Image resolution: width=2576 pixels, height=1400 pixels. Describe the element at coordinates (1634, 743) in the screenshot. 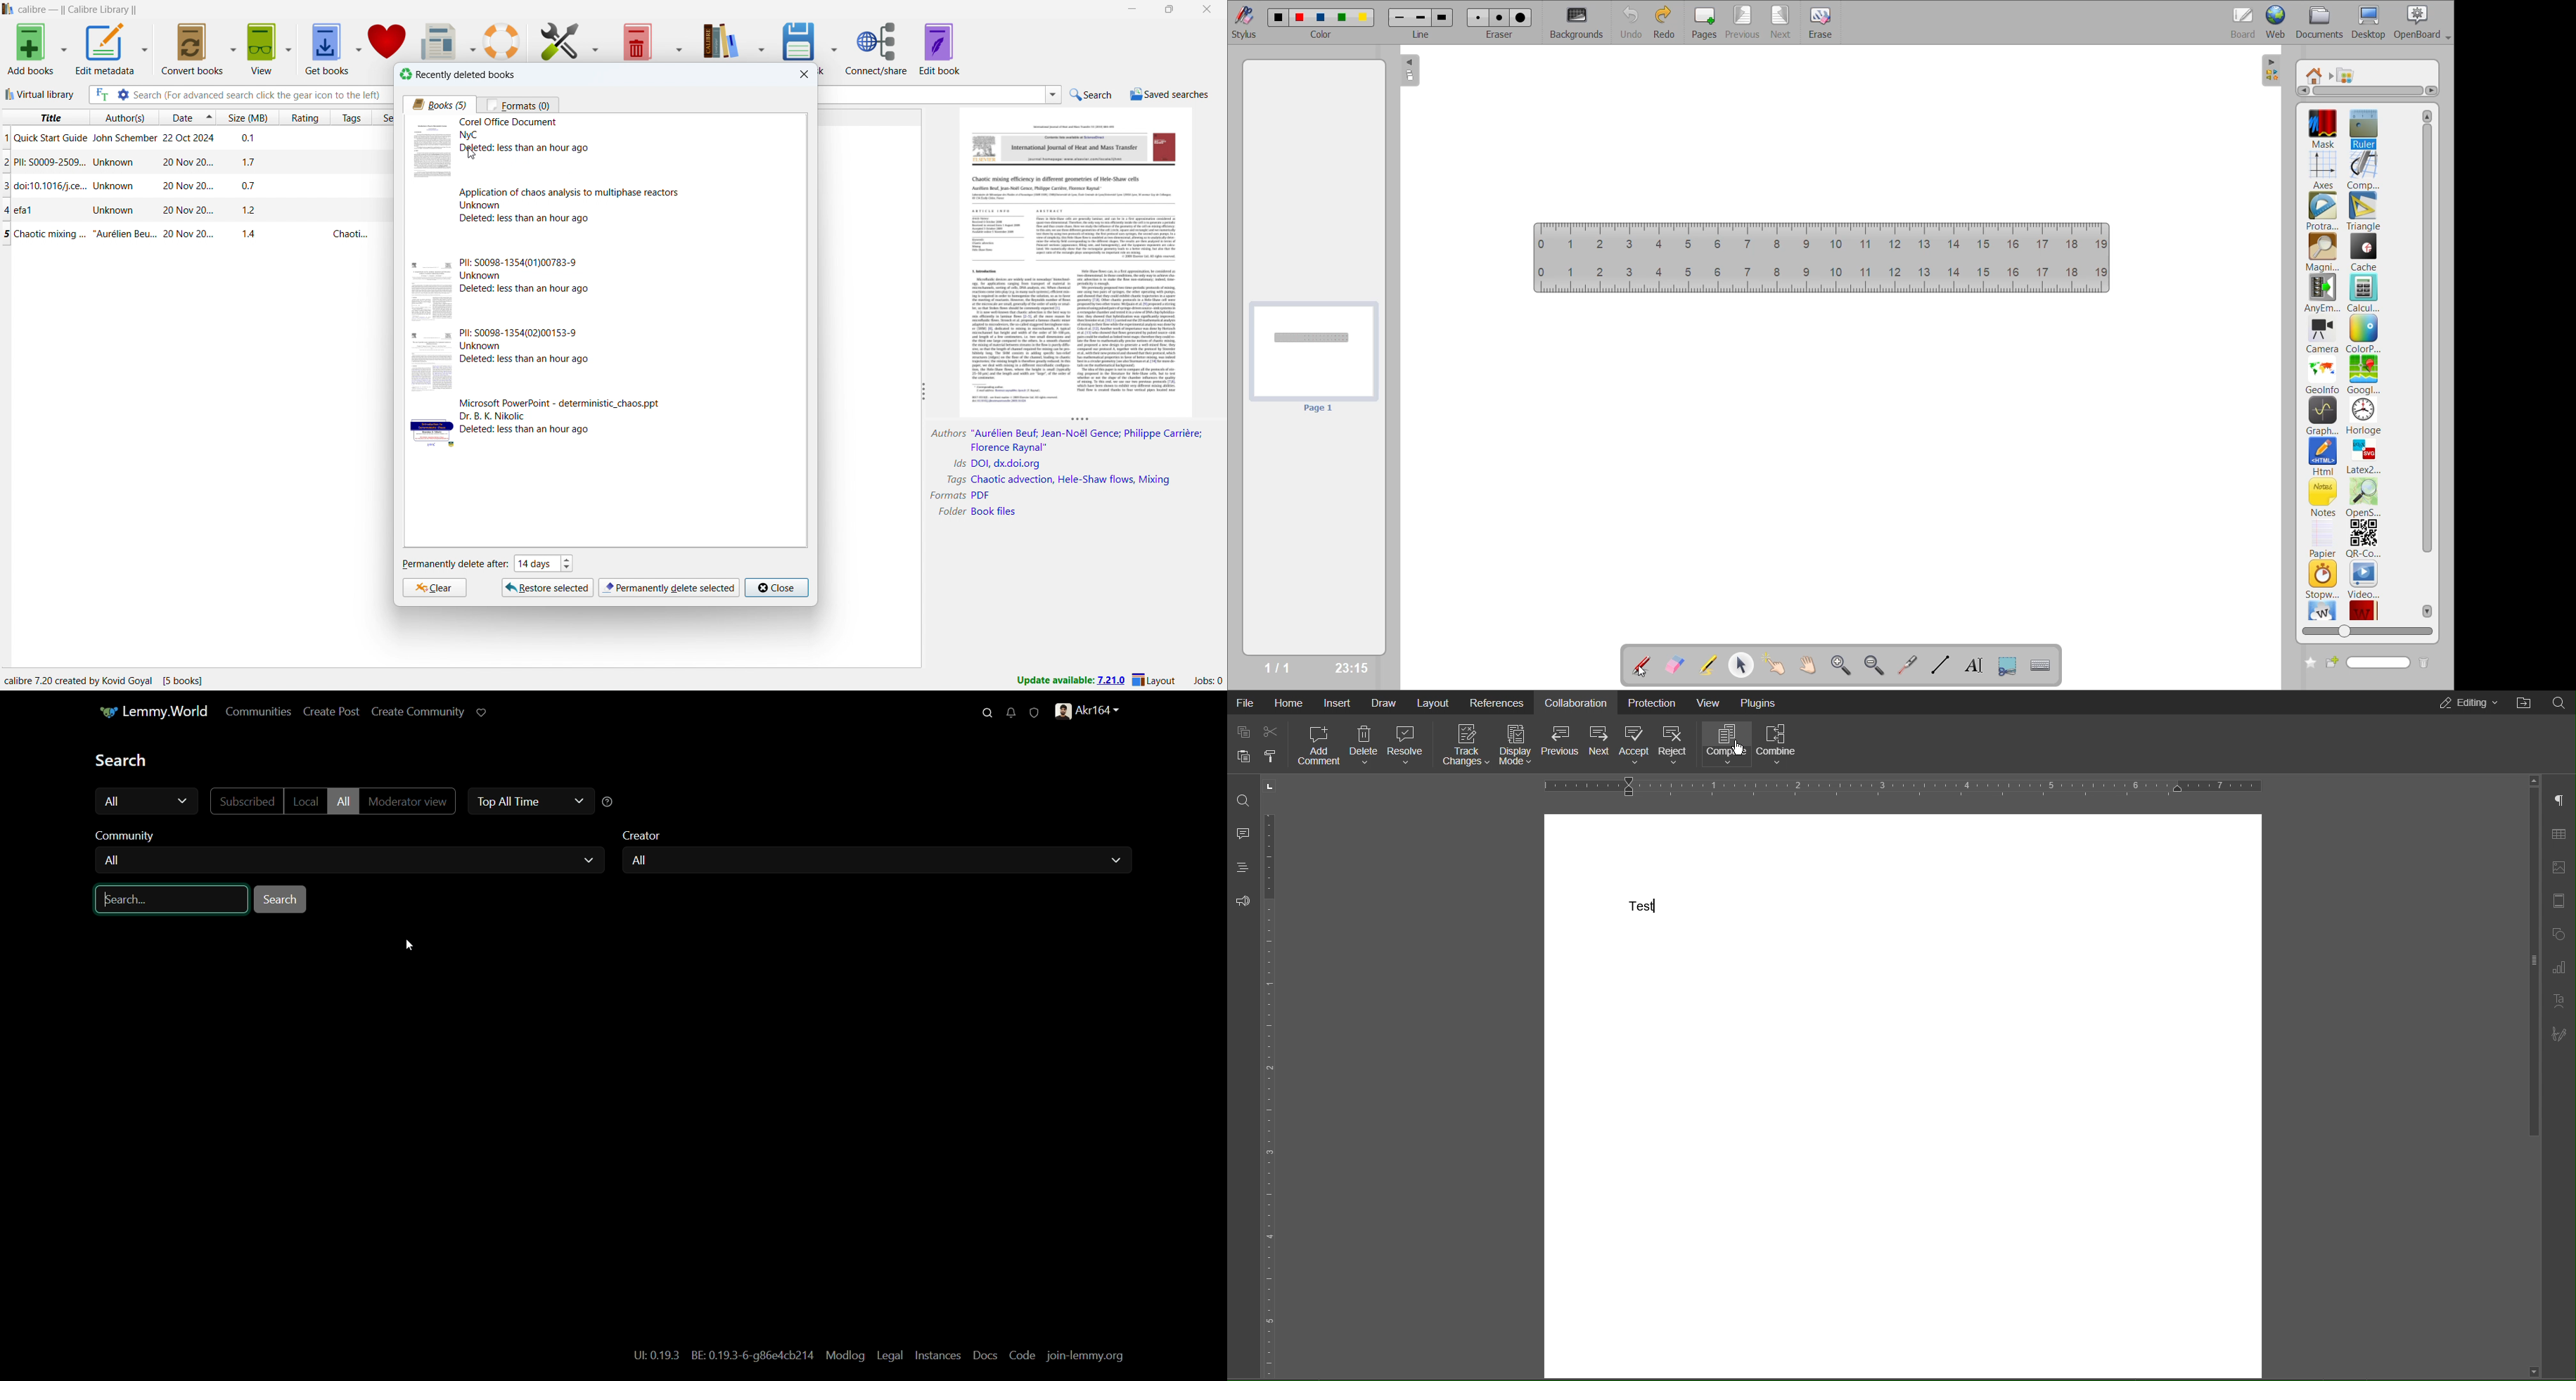

I see `Accept` at that location.